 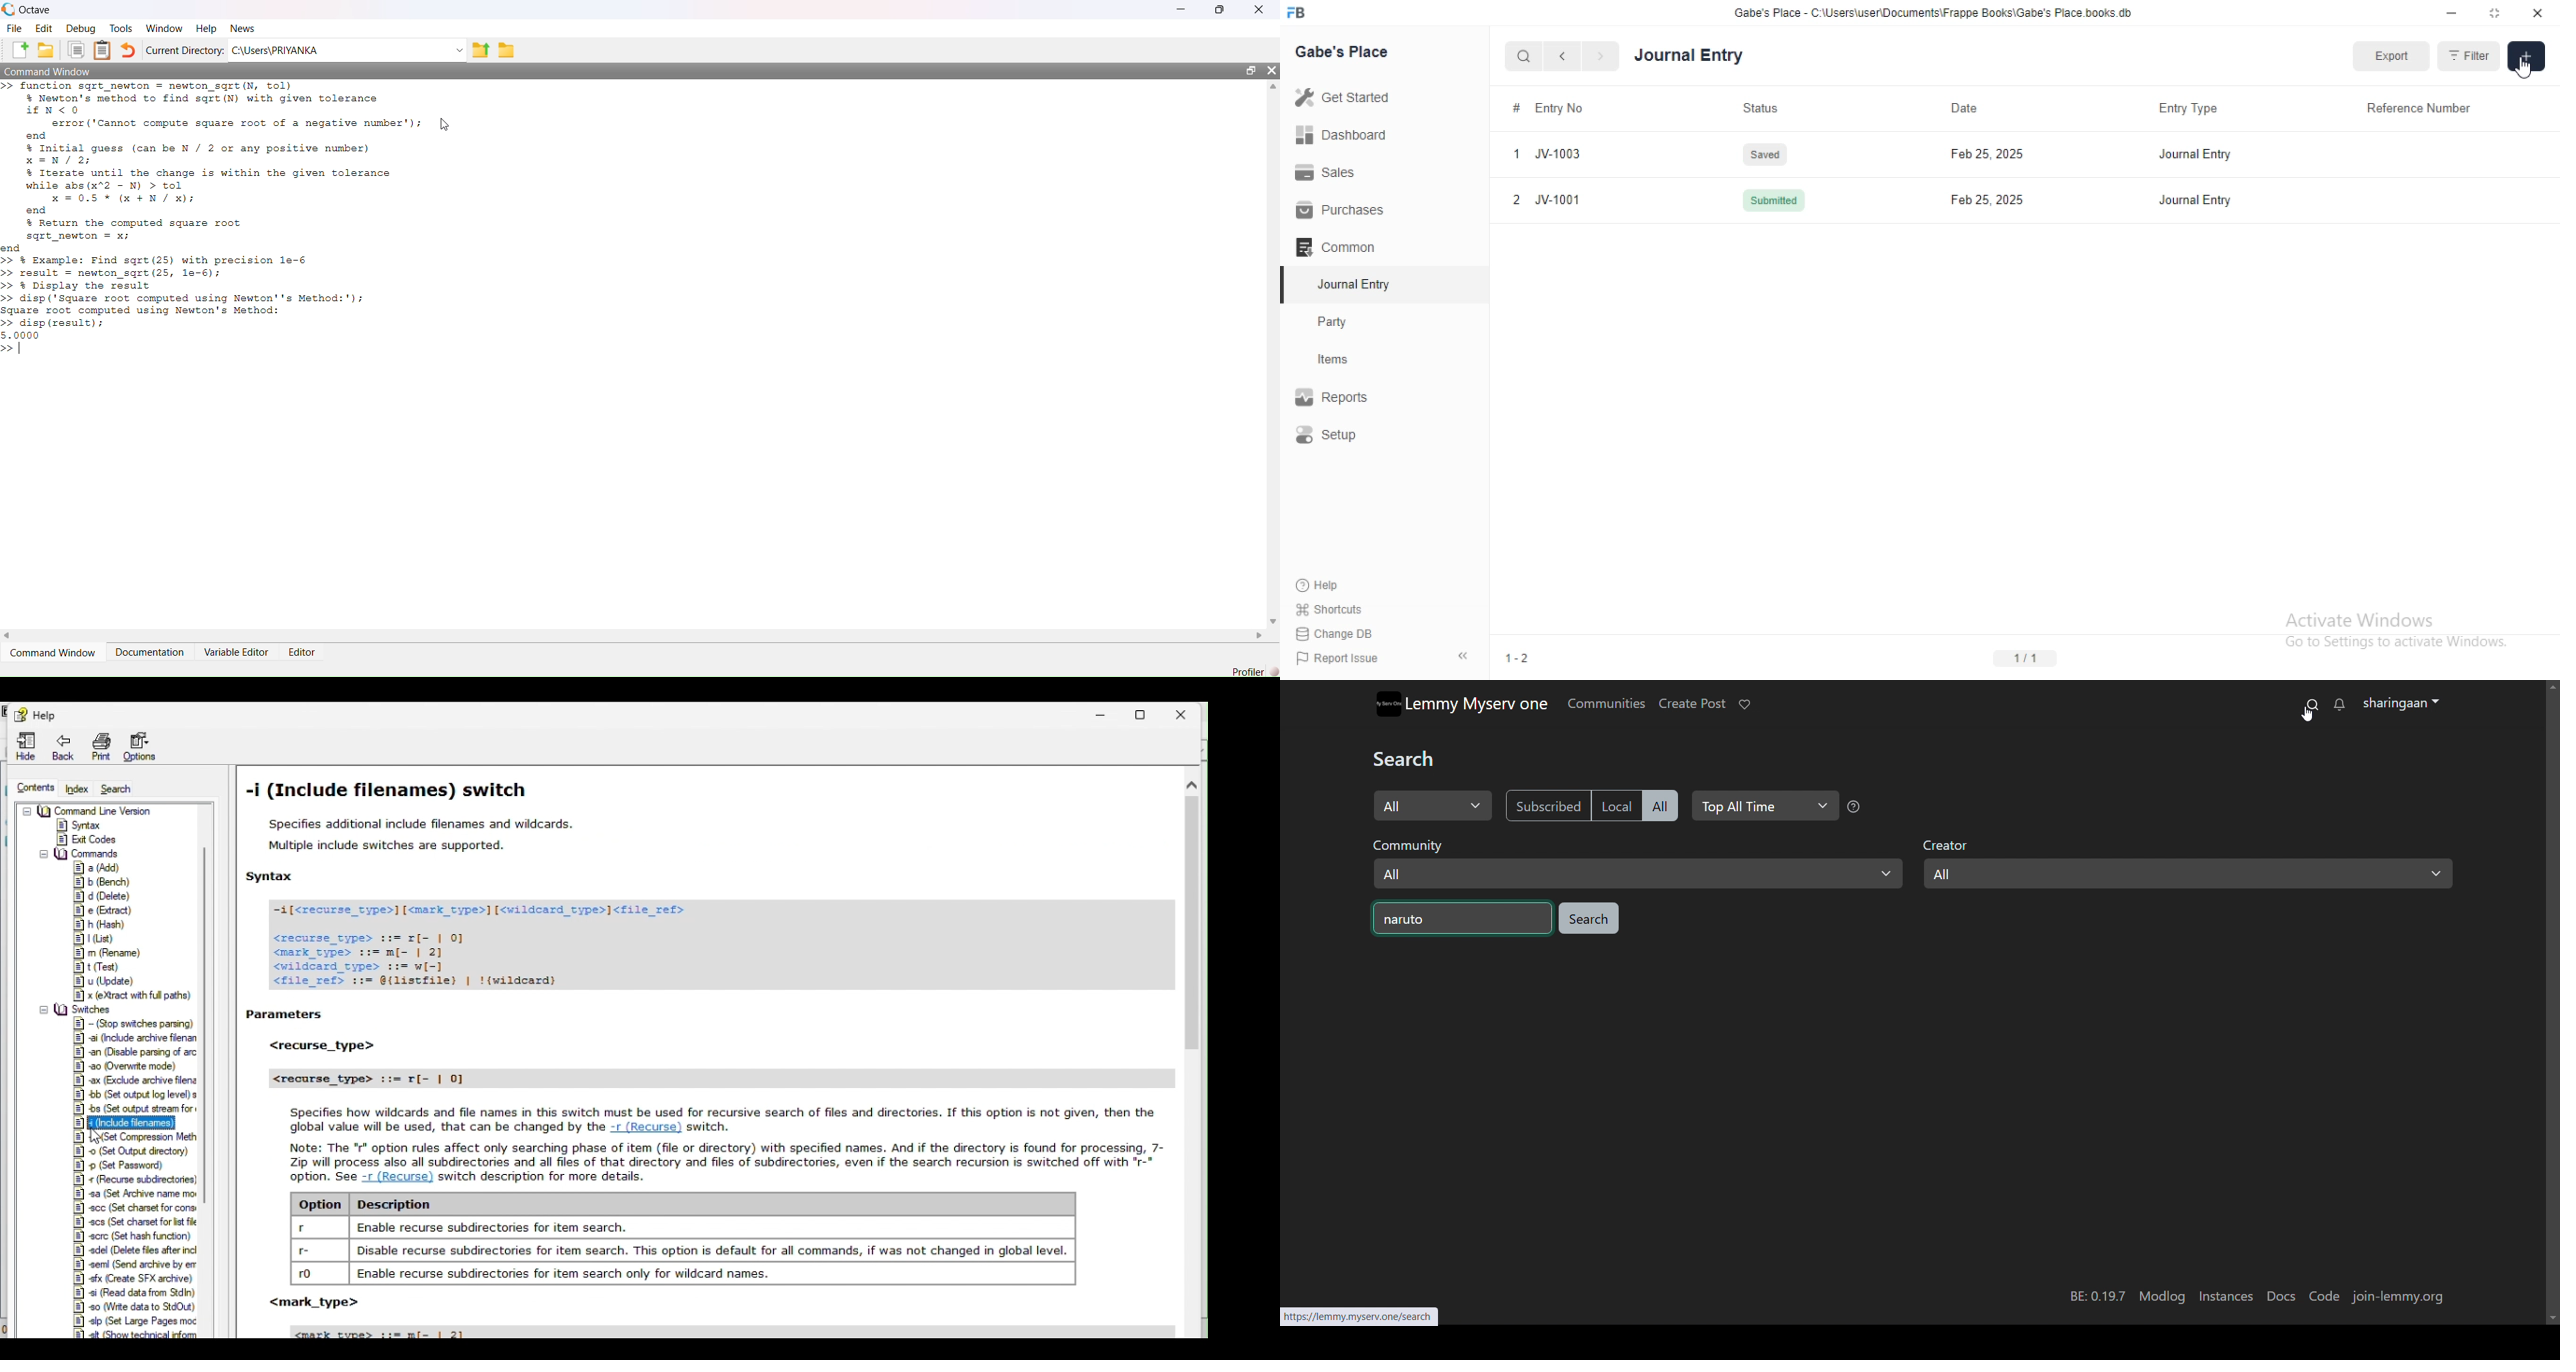 What do you see at coordinates (2026, 660) in the screenshot?
I see `1/1` at bounding box center [2026, 660].